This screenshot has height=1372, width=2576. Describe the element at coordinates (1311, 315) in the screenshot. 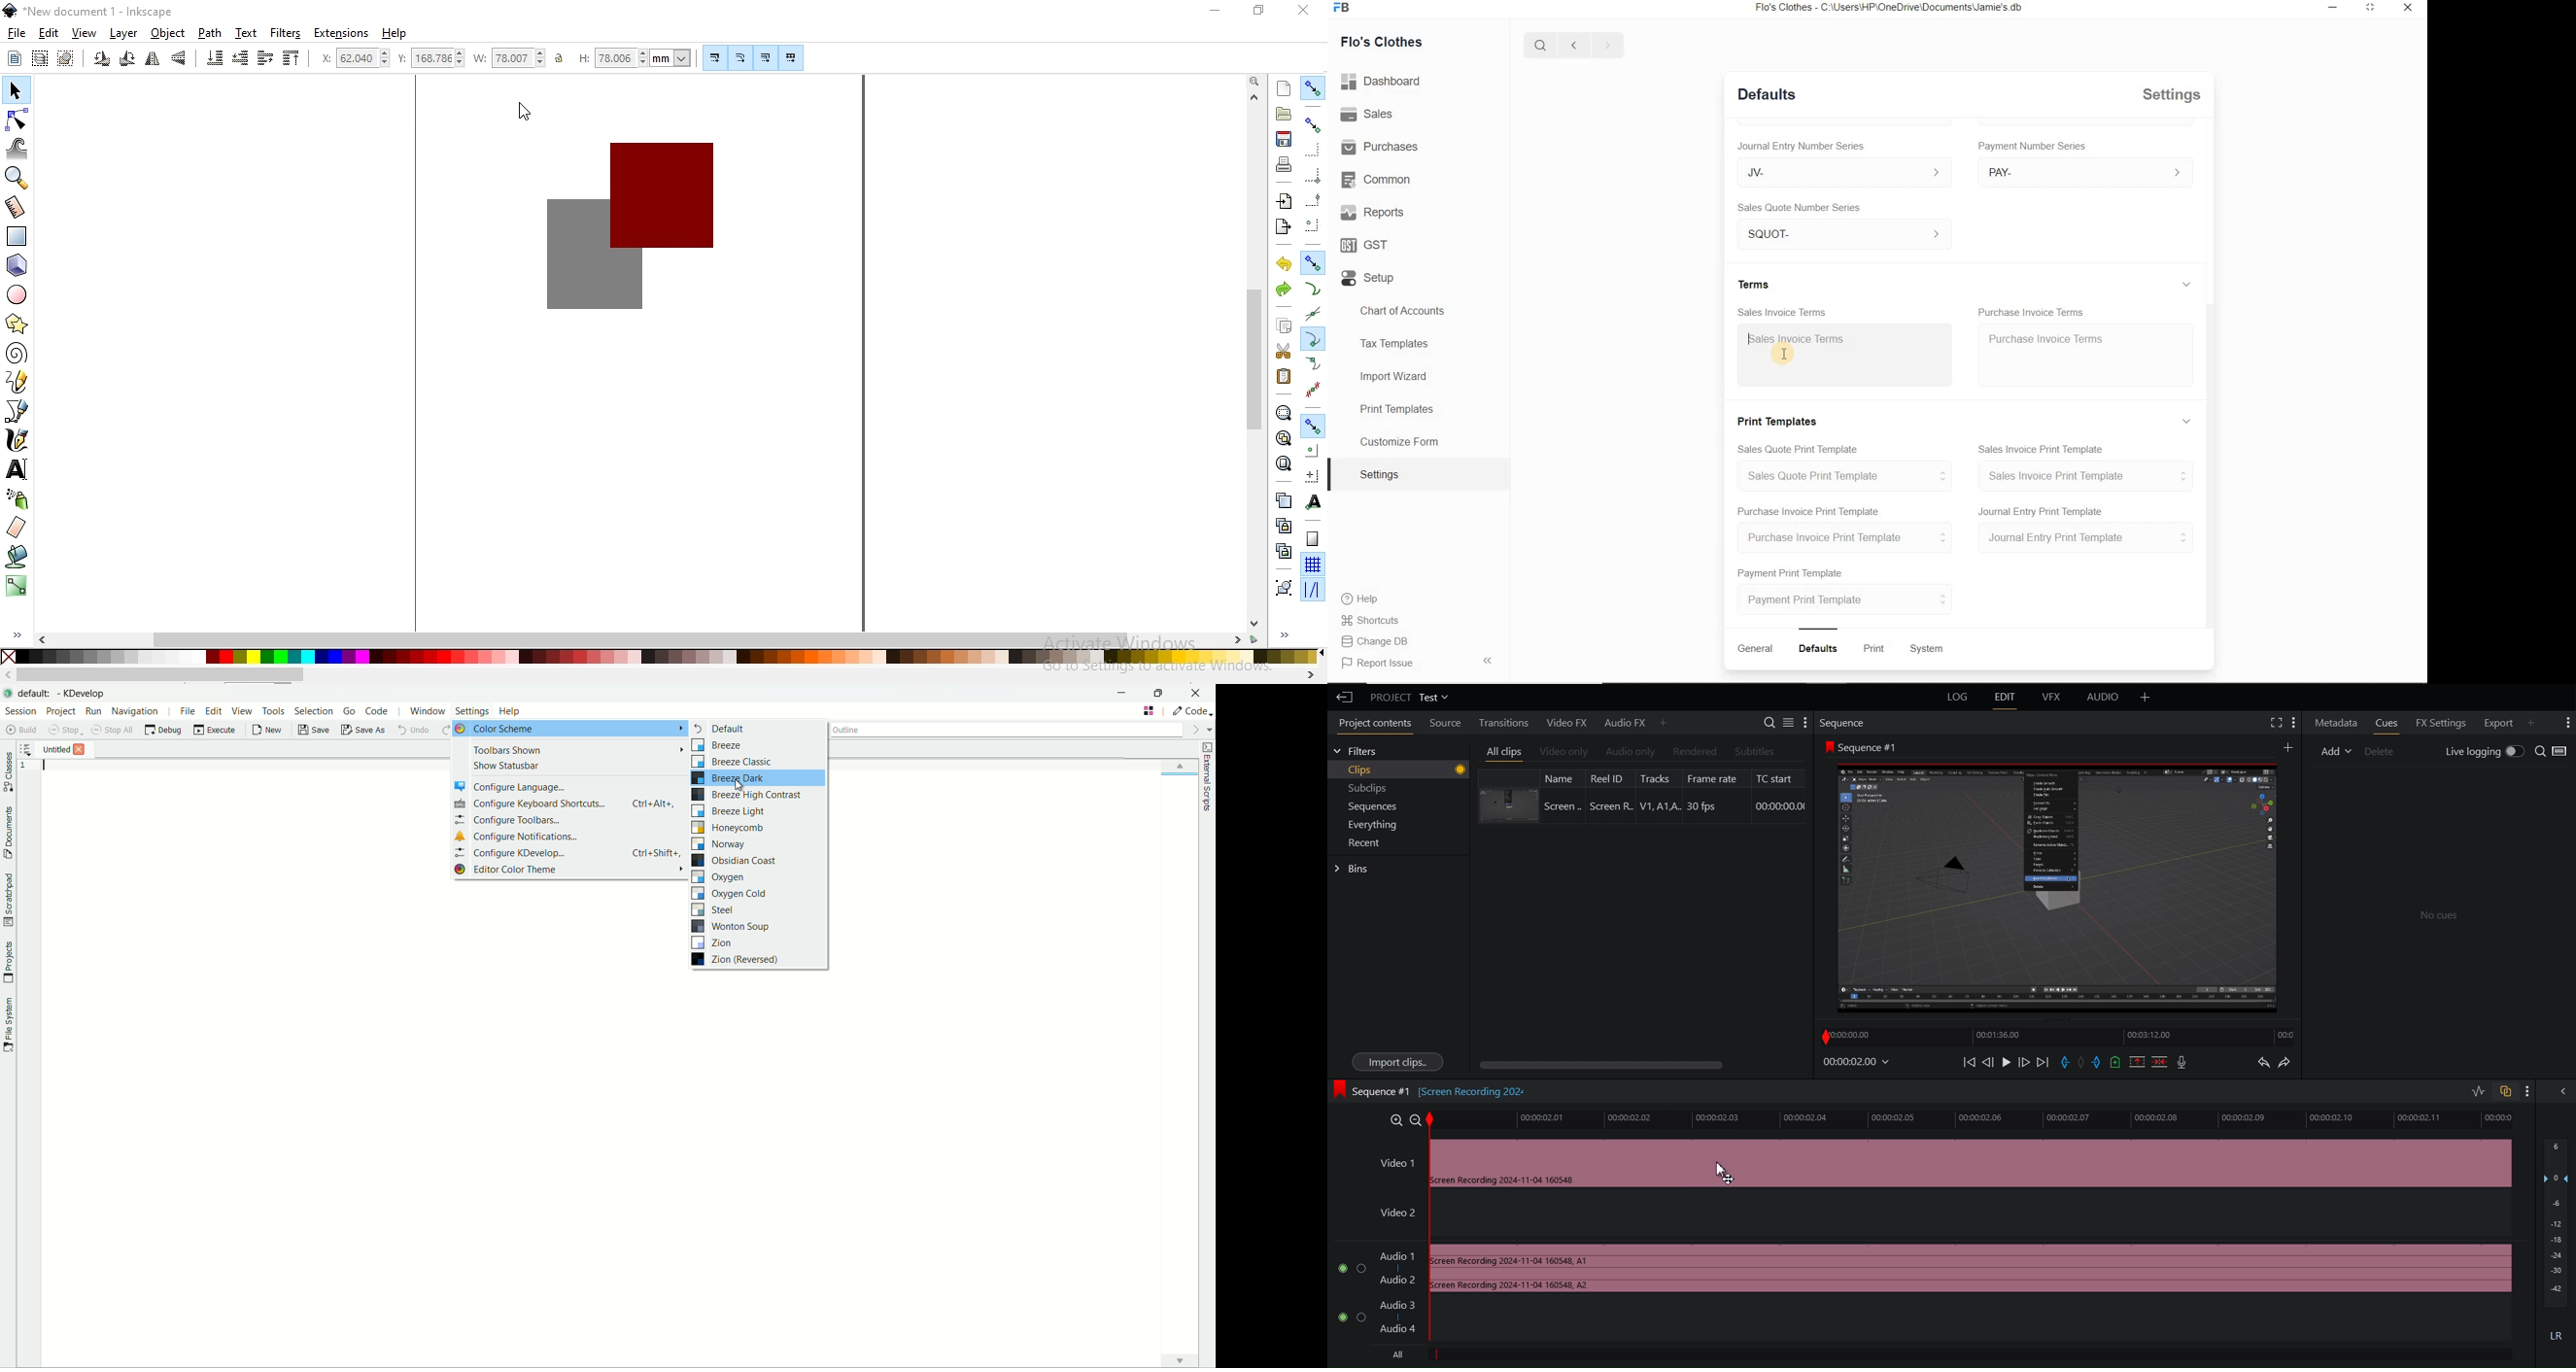

I see `snap to path intersection` at that location.